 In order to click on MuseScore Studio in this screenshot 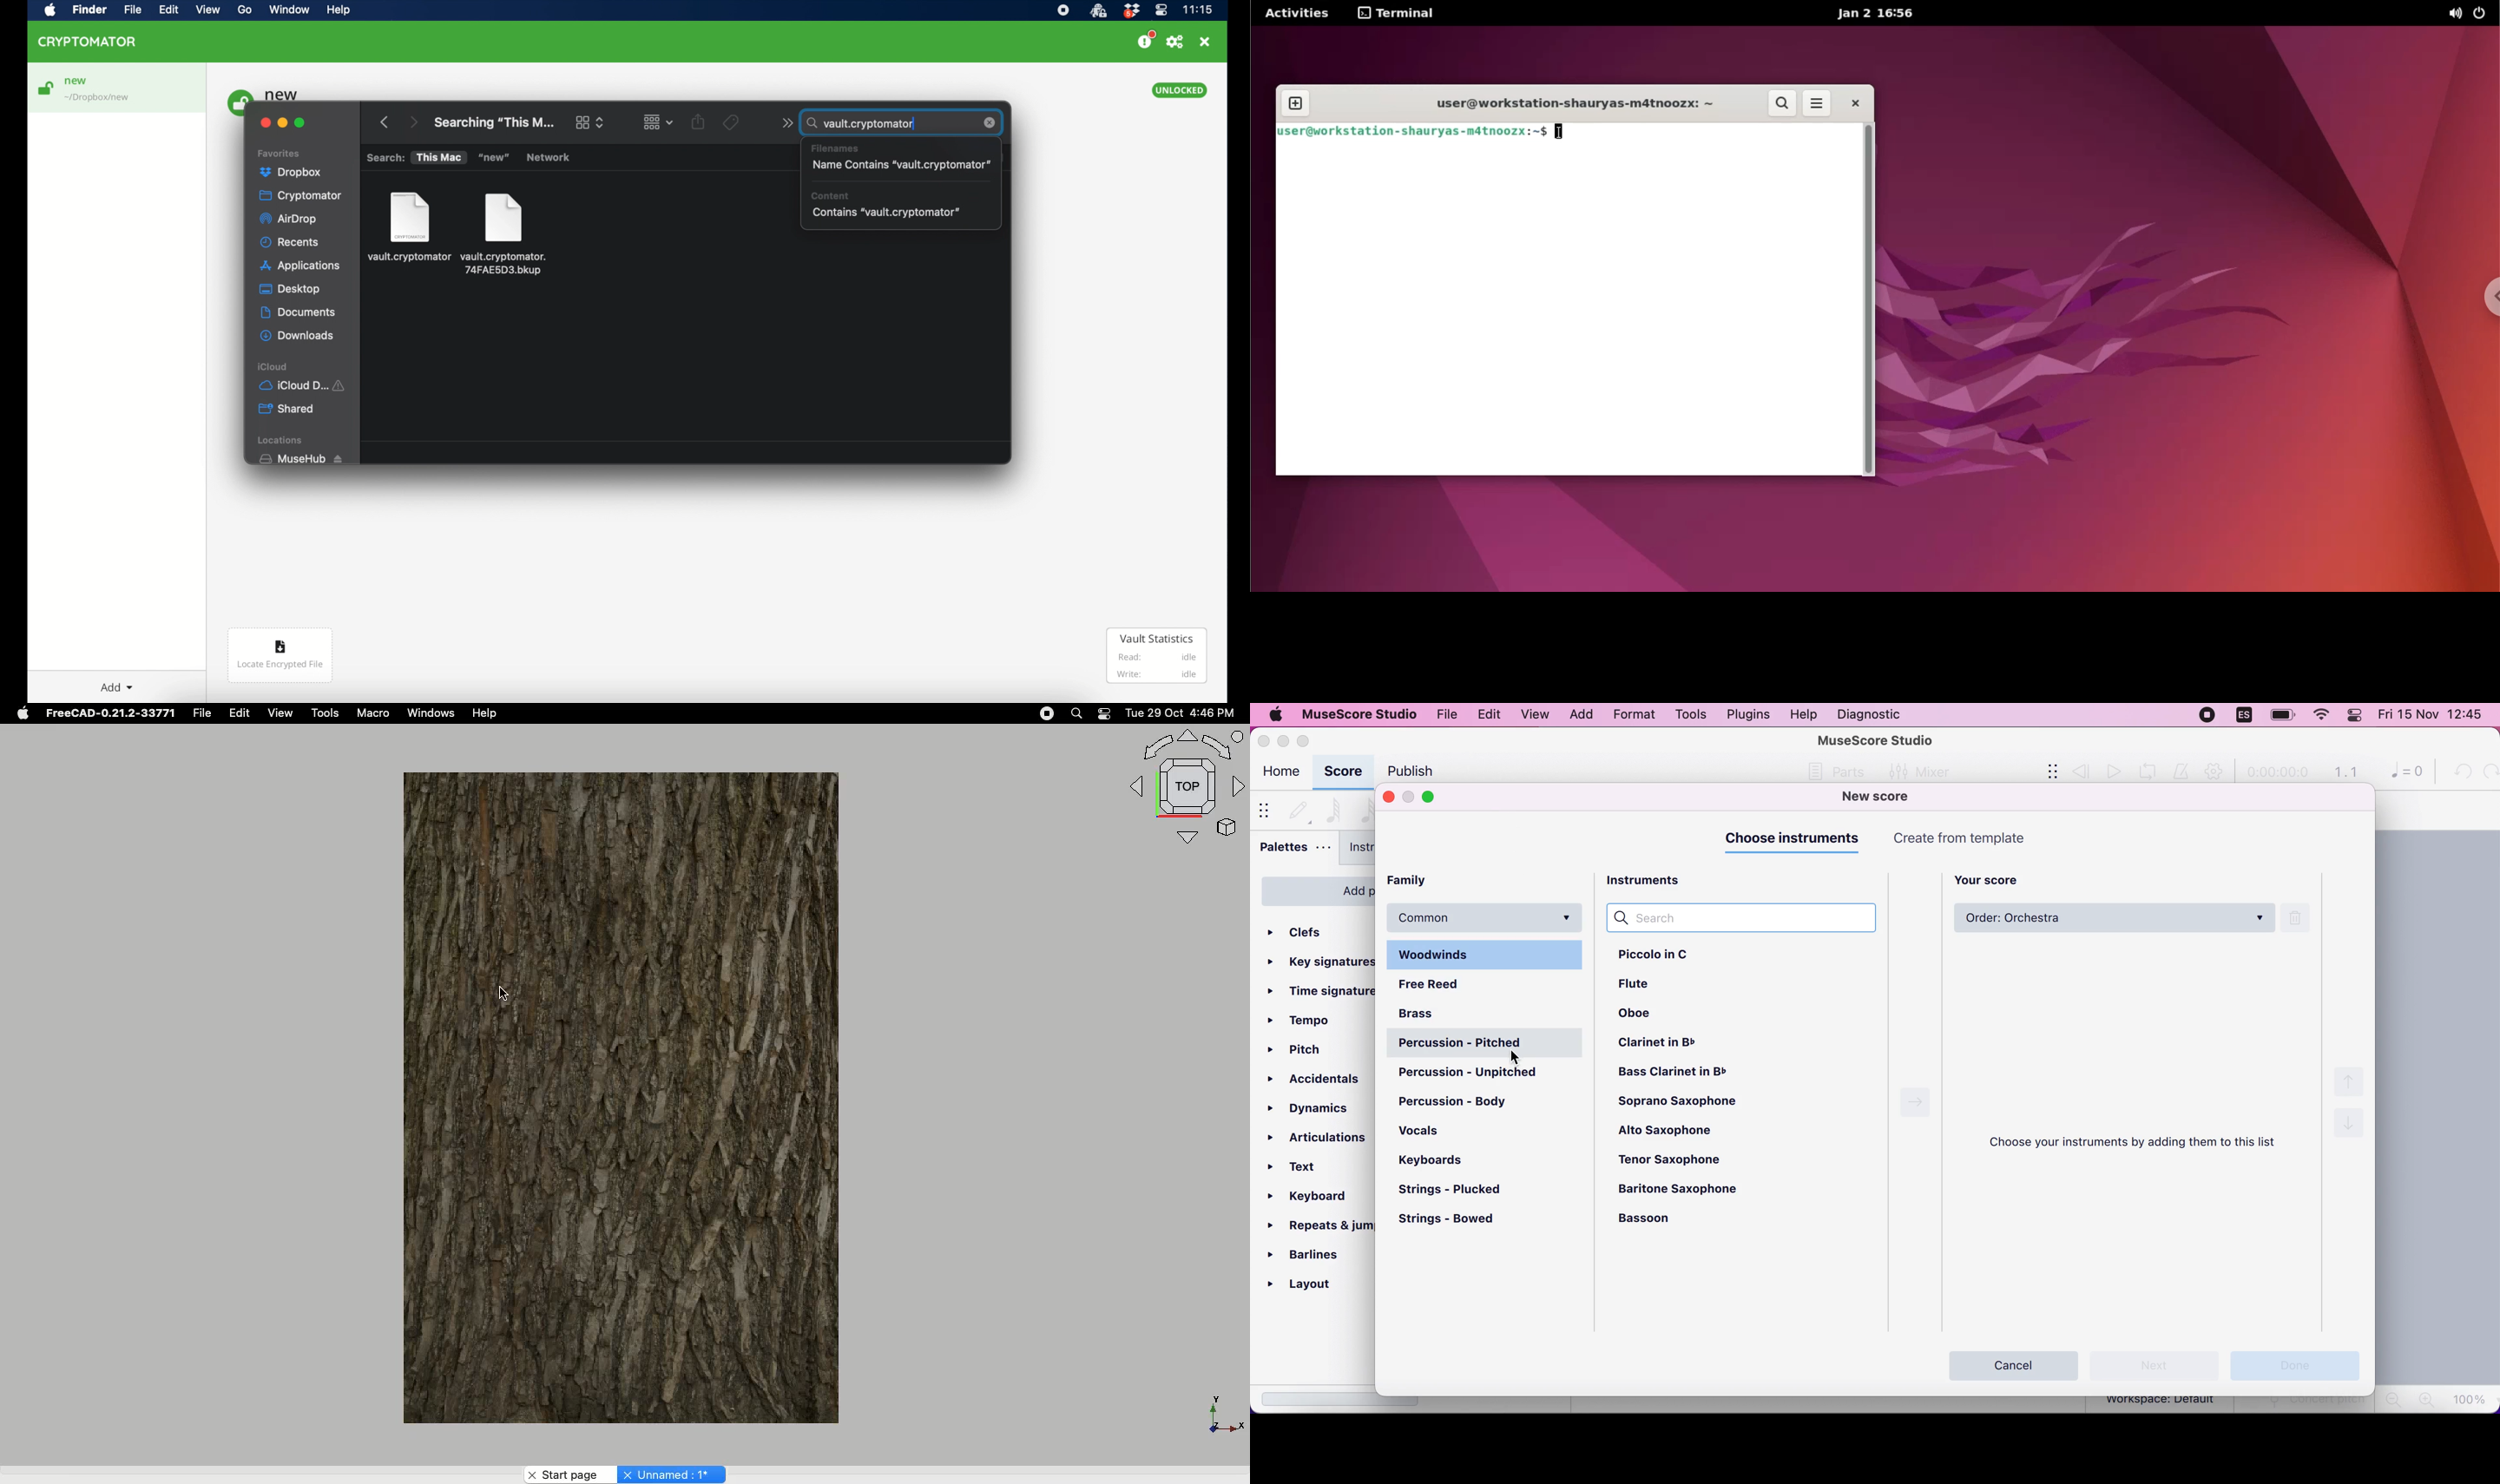, I will do `click(1876, 740)`.